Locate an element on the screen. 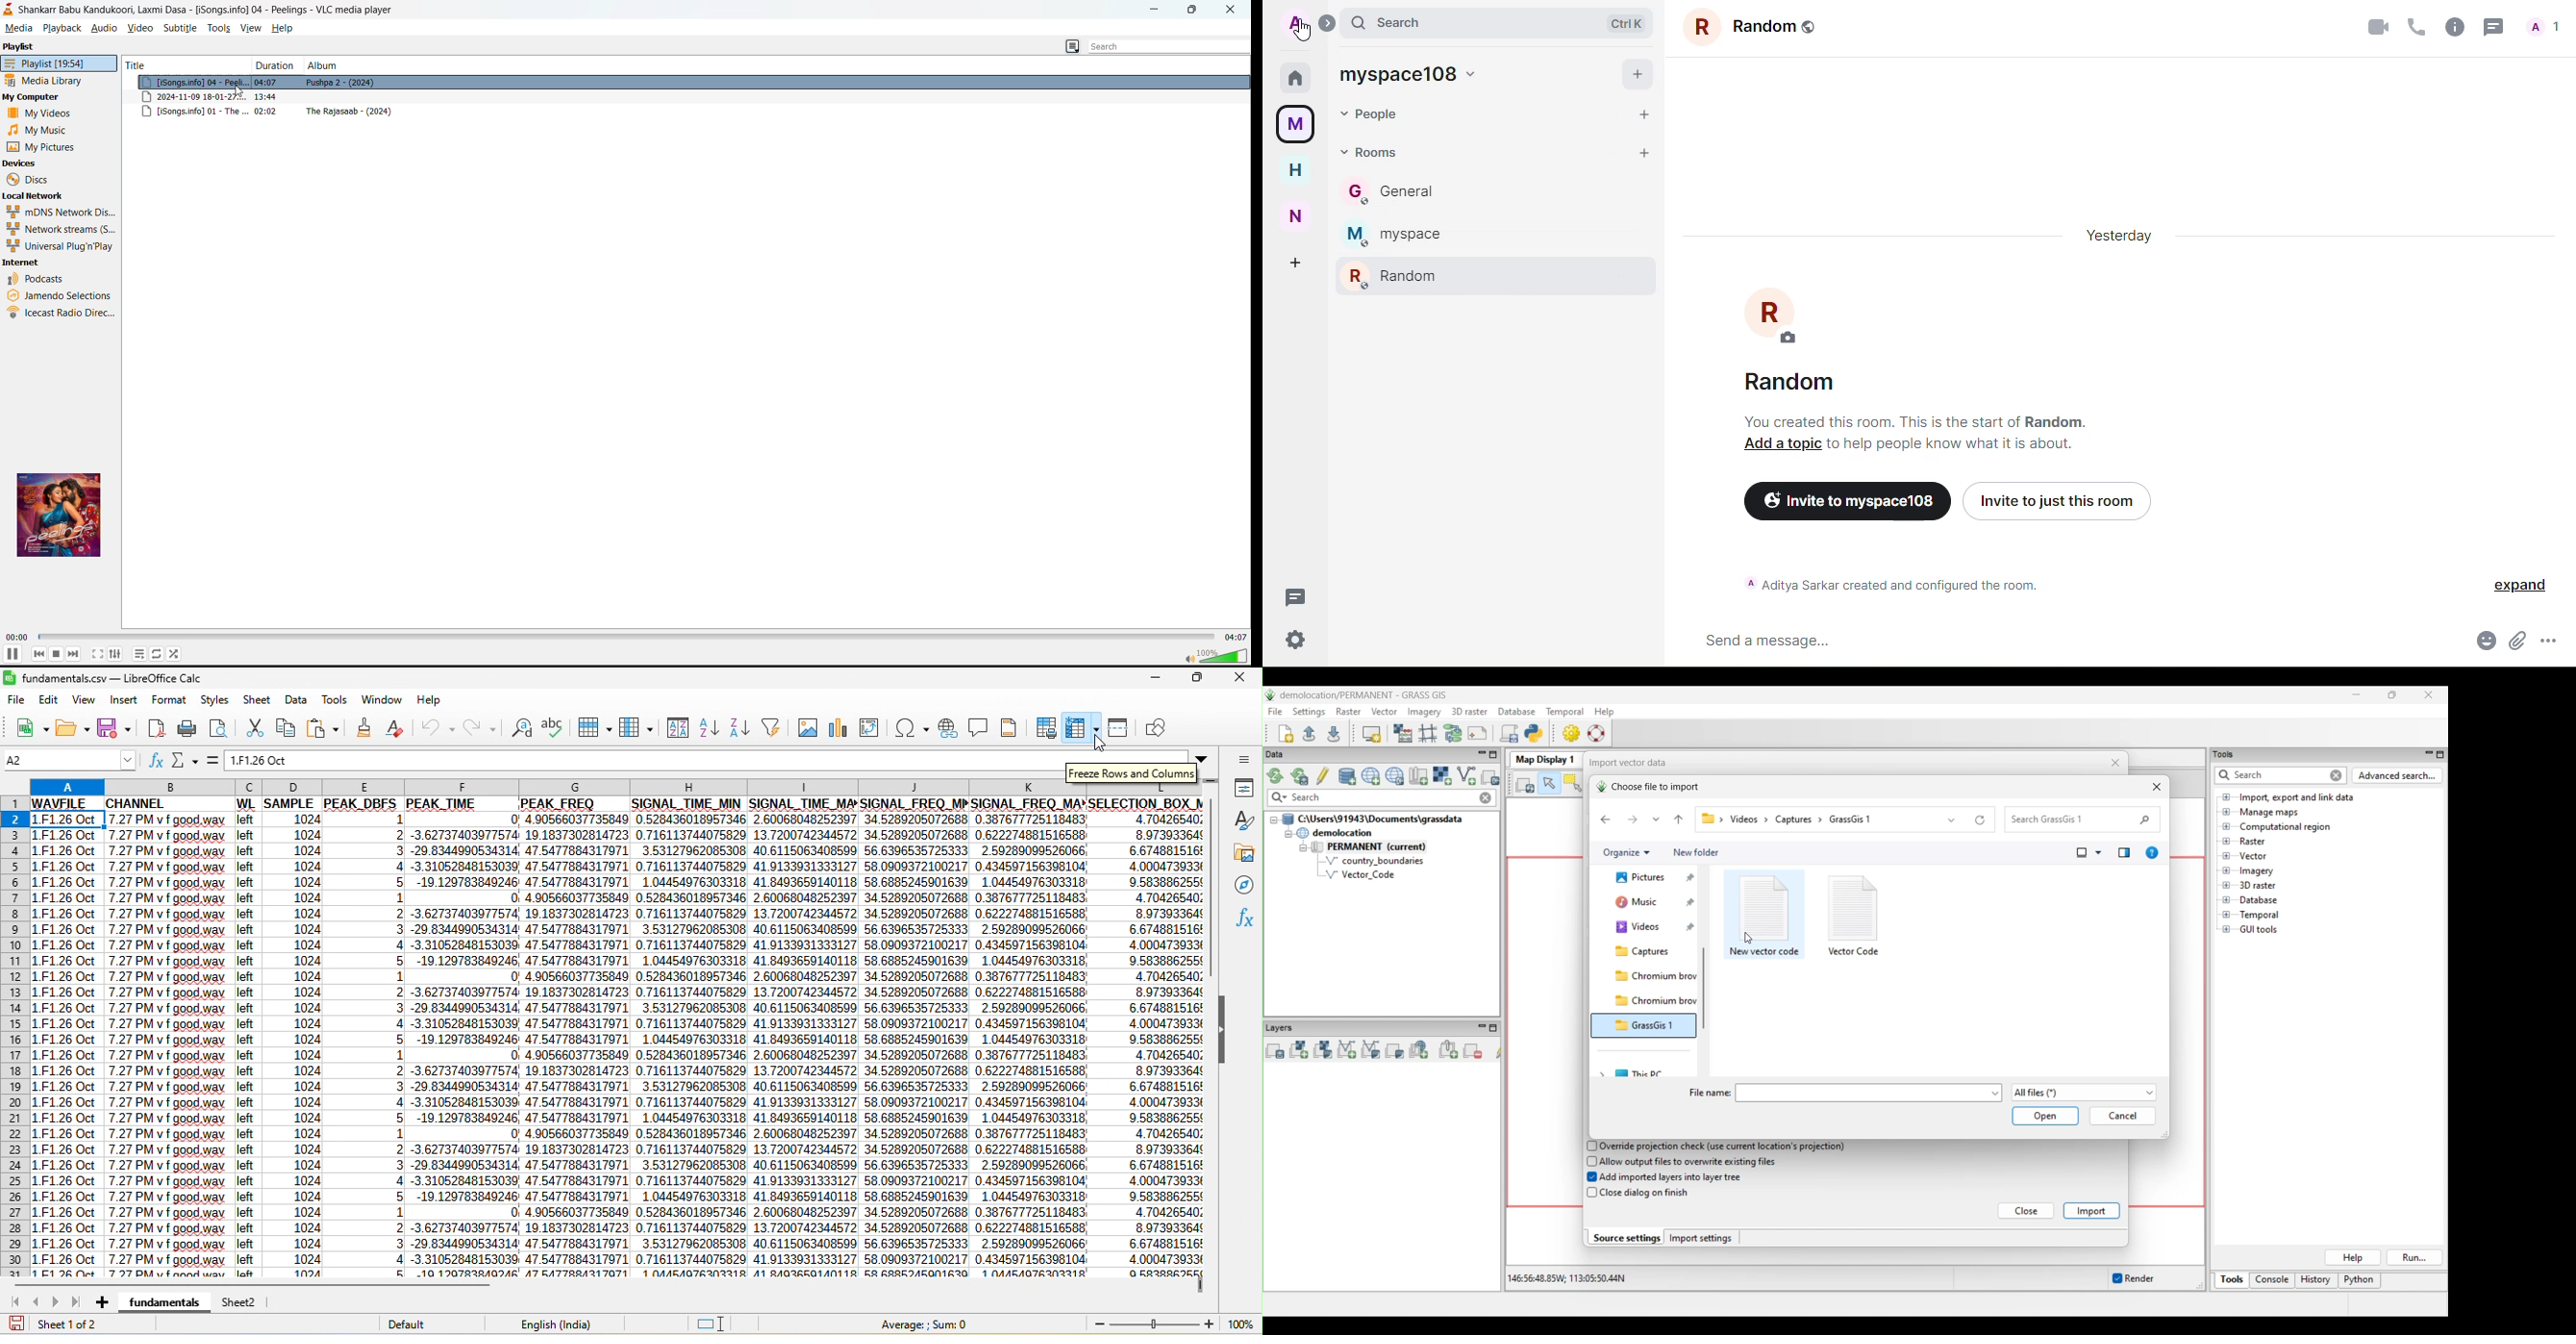 This screenshot has height=1344, width=2576. media library is located at coordinates (48, 81).